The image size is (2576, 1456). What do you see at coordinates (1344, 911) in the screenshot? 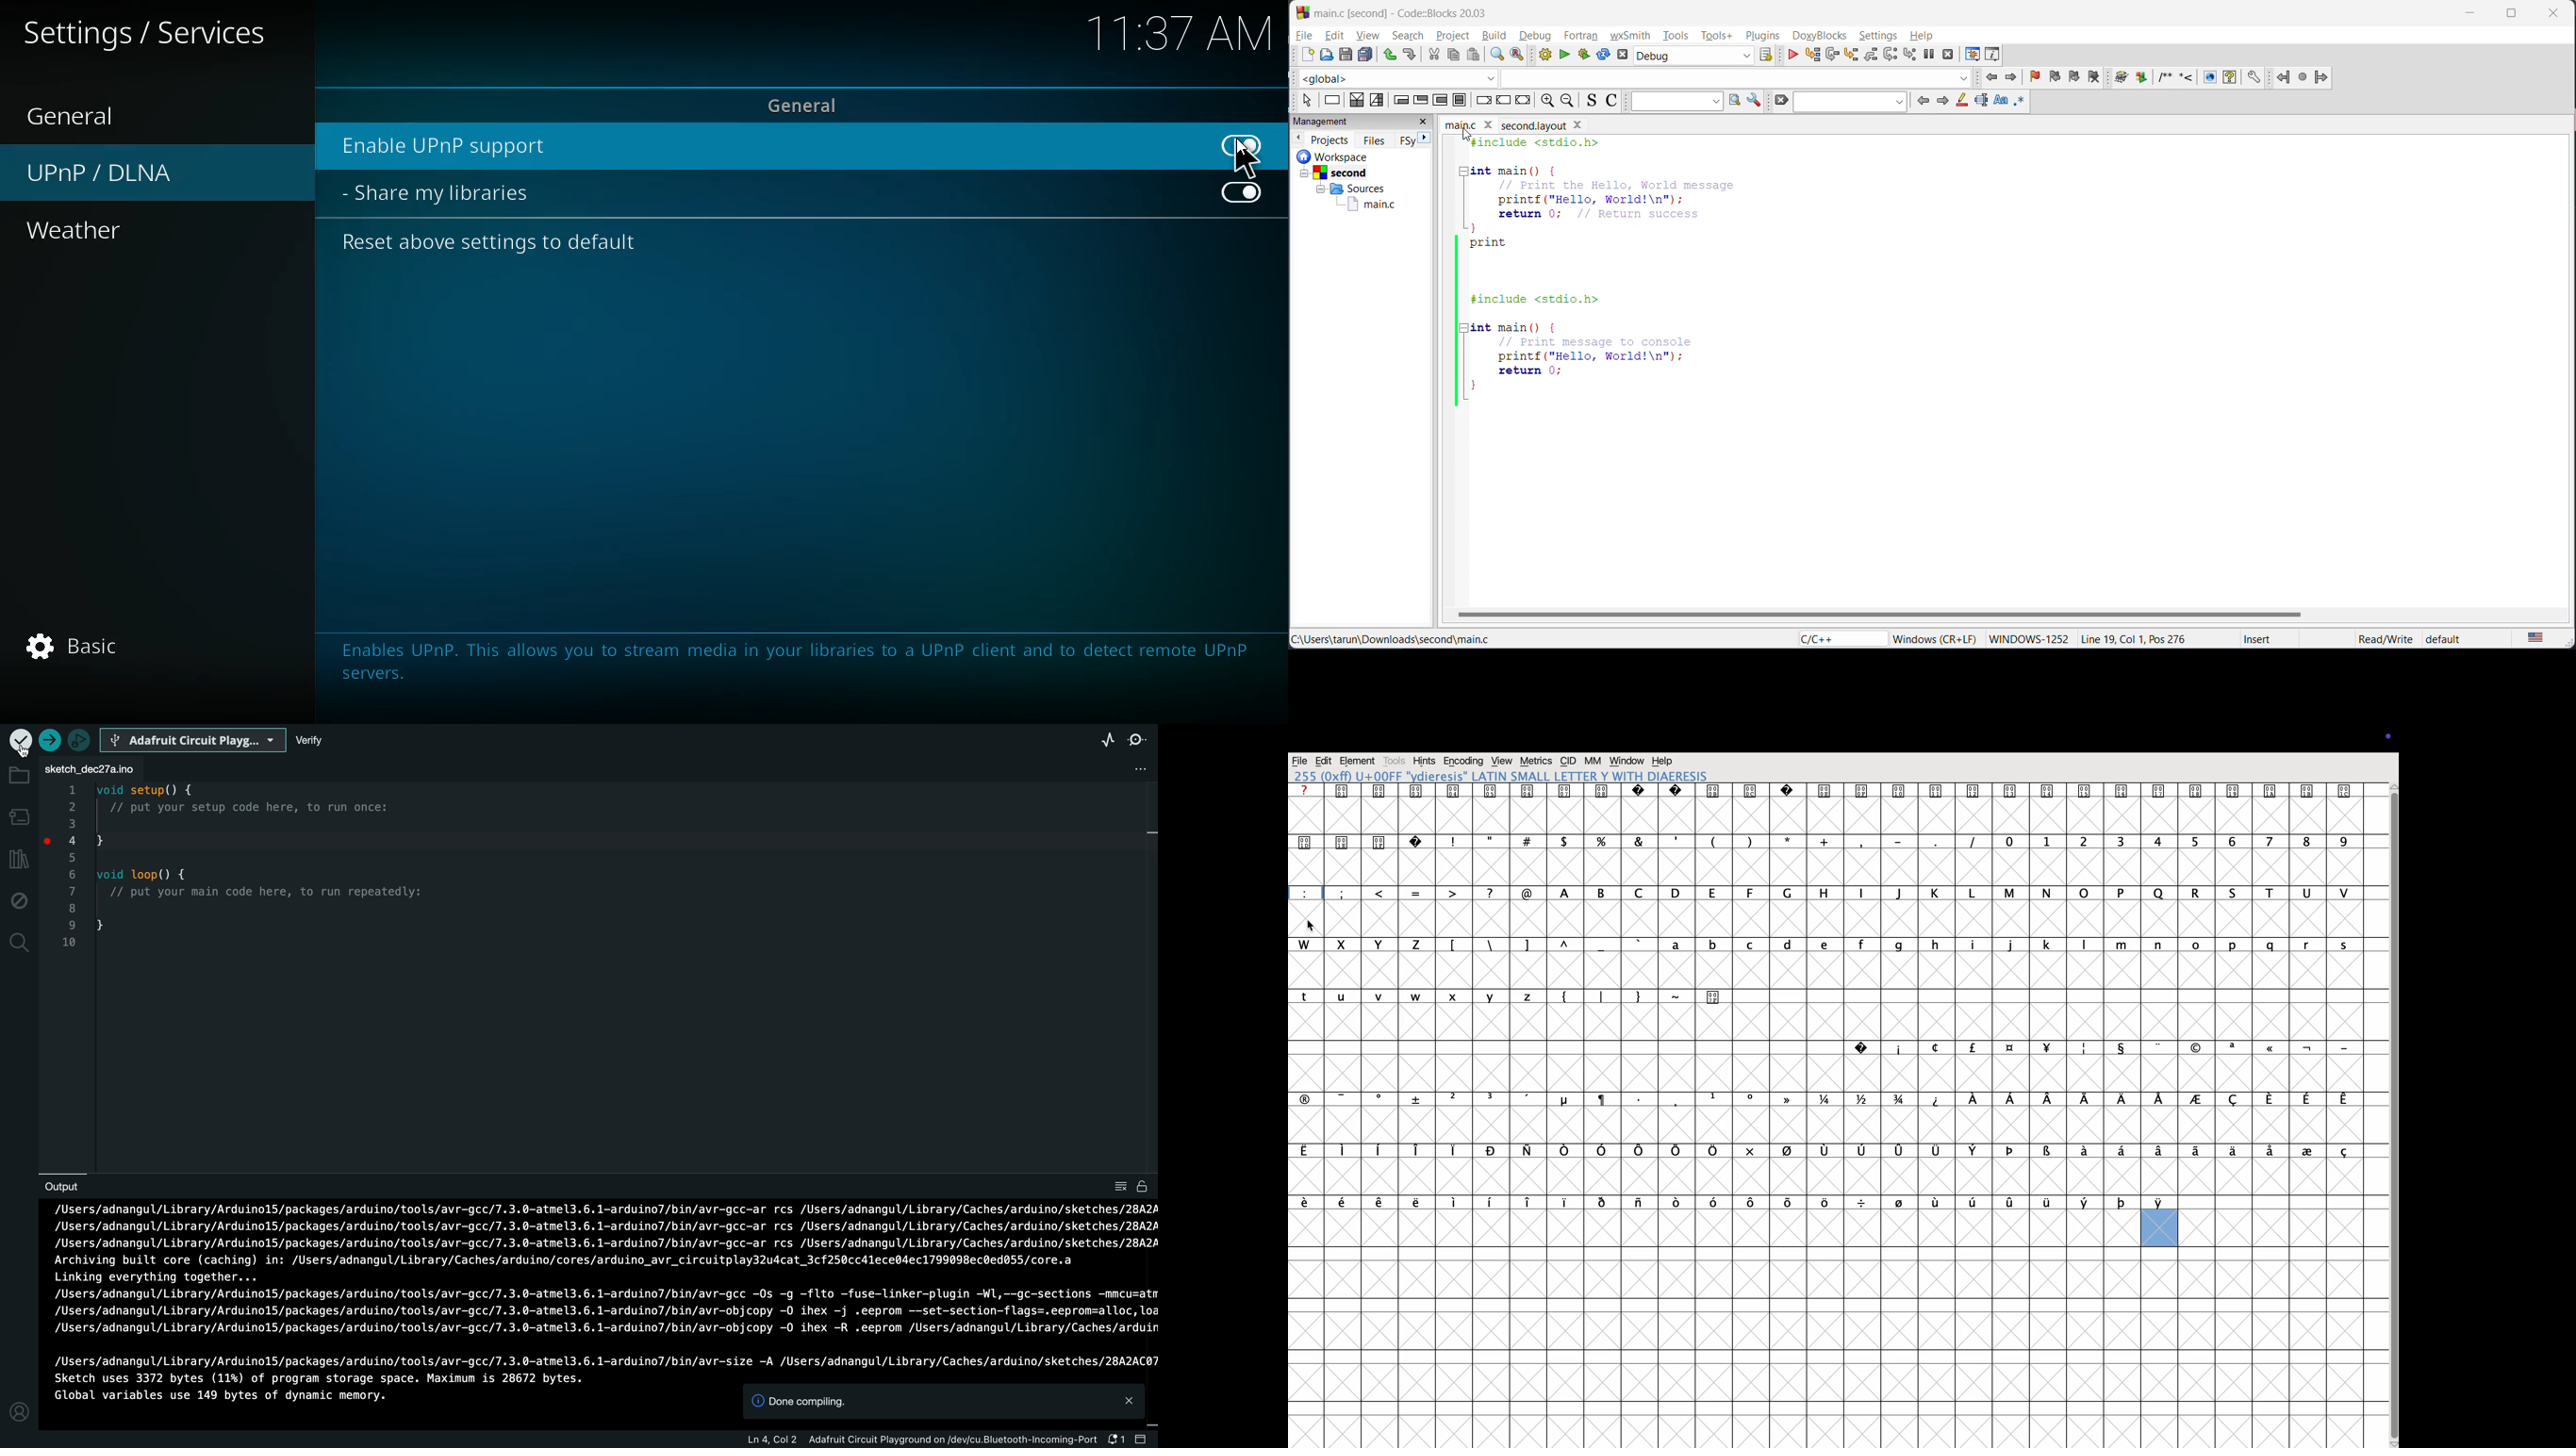
I see `;` at bounding box center [1344, 911].